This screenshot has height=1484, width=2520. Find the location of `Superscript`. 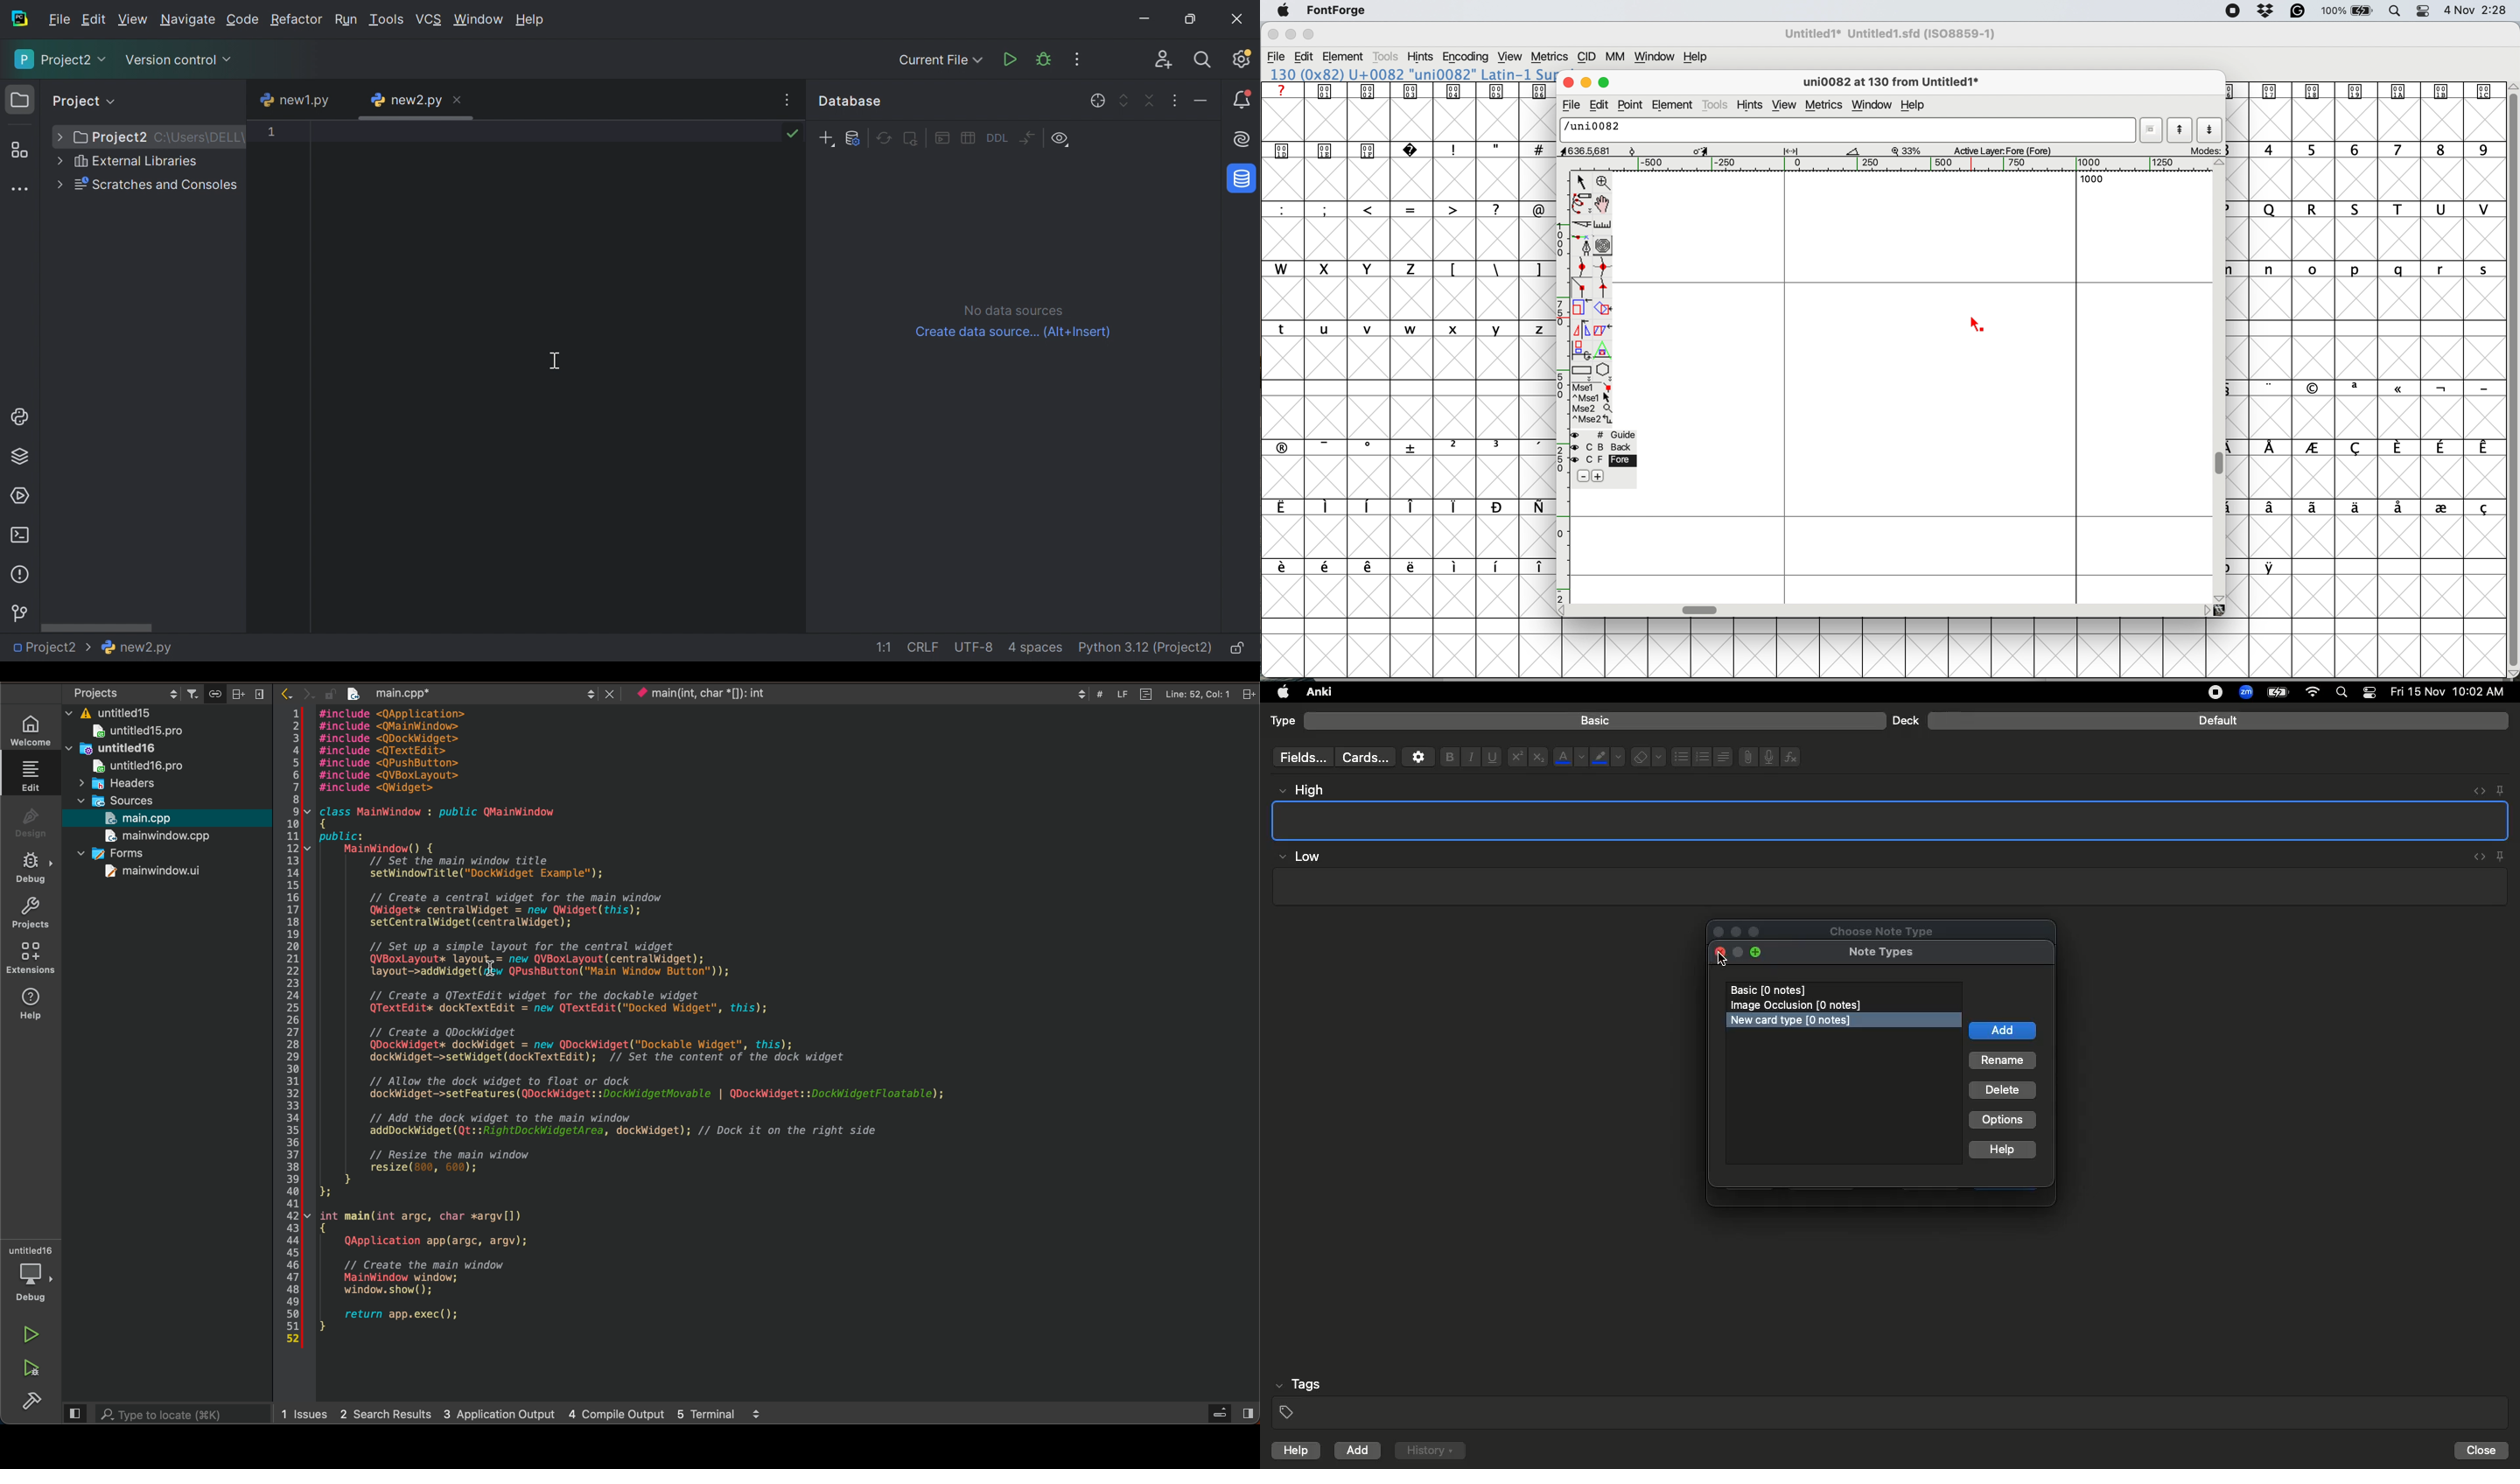

Superscript is located at coordinates (1516, 758).